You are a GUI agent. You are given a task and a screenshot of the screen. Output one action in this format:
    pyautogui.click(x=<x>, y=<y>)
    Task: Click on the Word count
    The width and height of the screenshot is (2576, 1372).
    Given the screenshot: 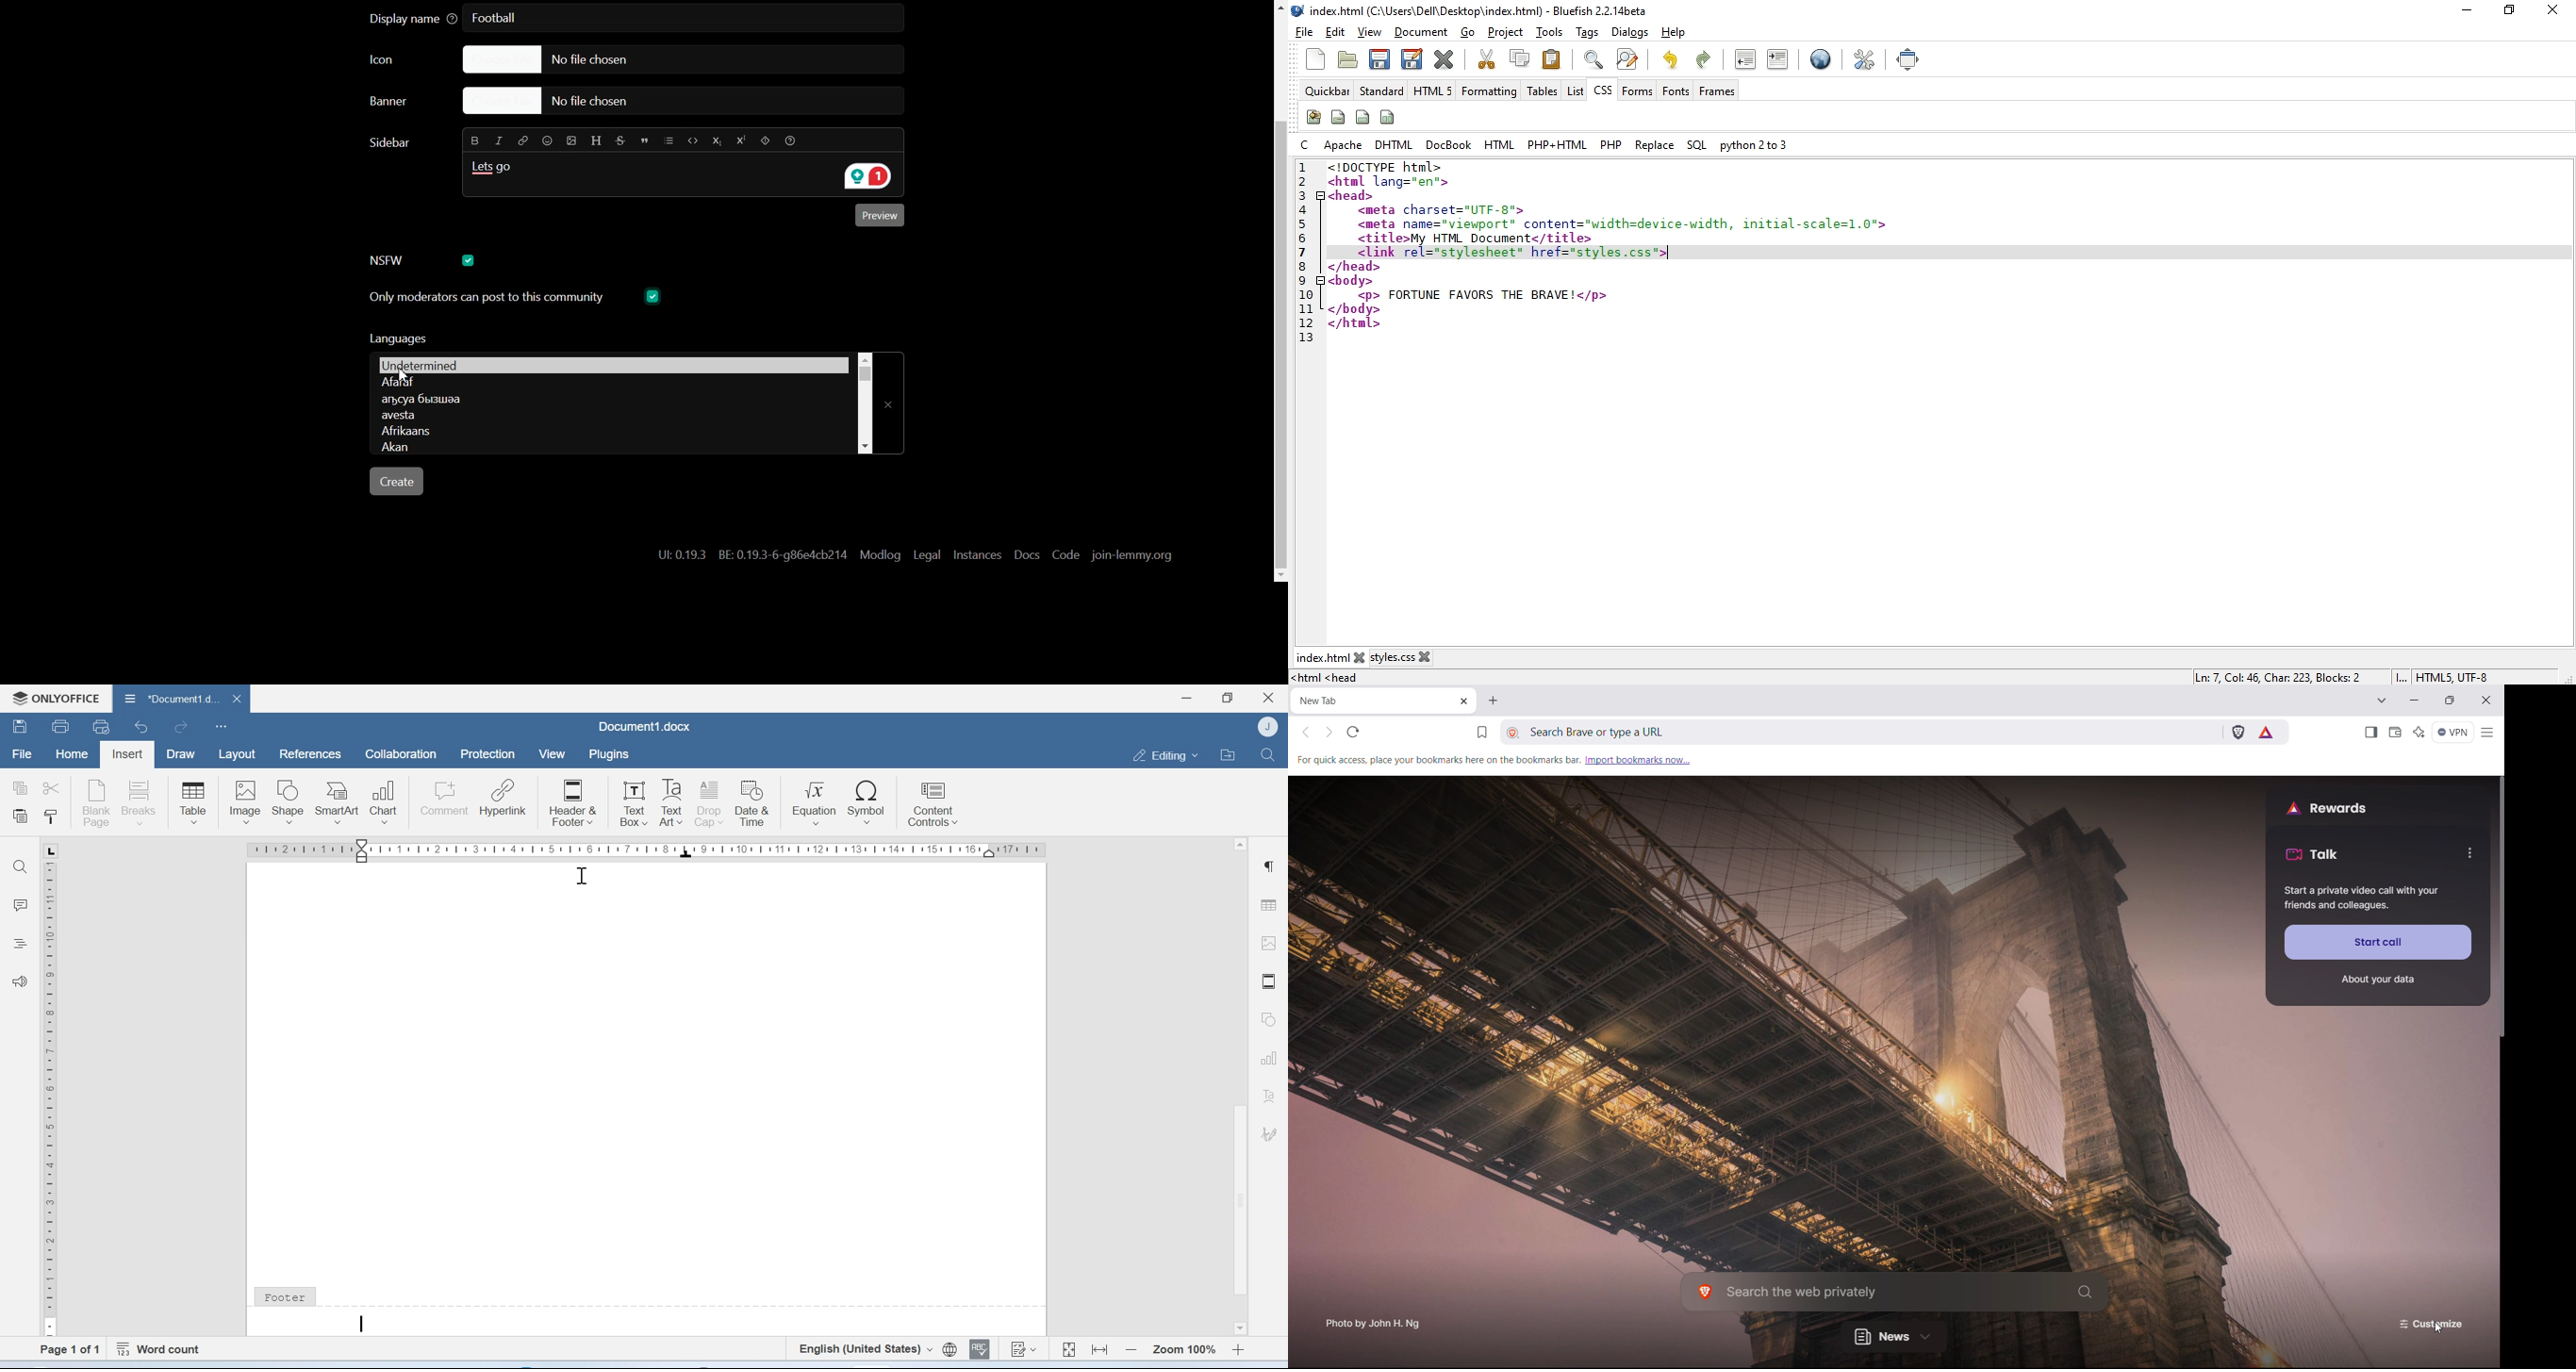 What is the action you would take?
    pyautogui.click(x=162, y=1347)
    